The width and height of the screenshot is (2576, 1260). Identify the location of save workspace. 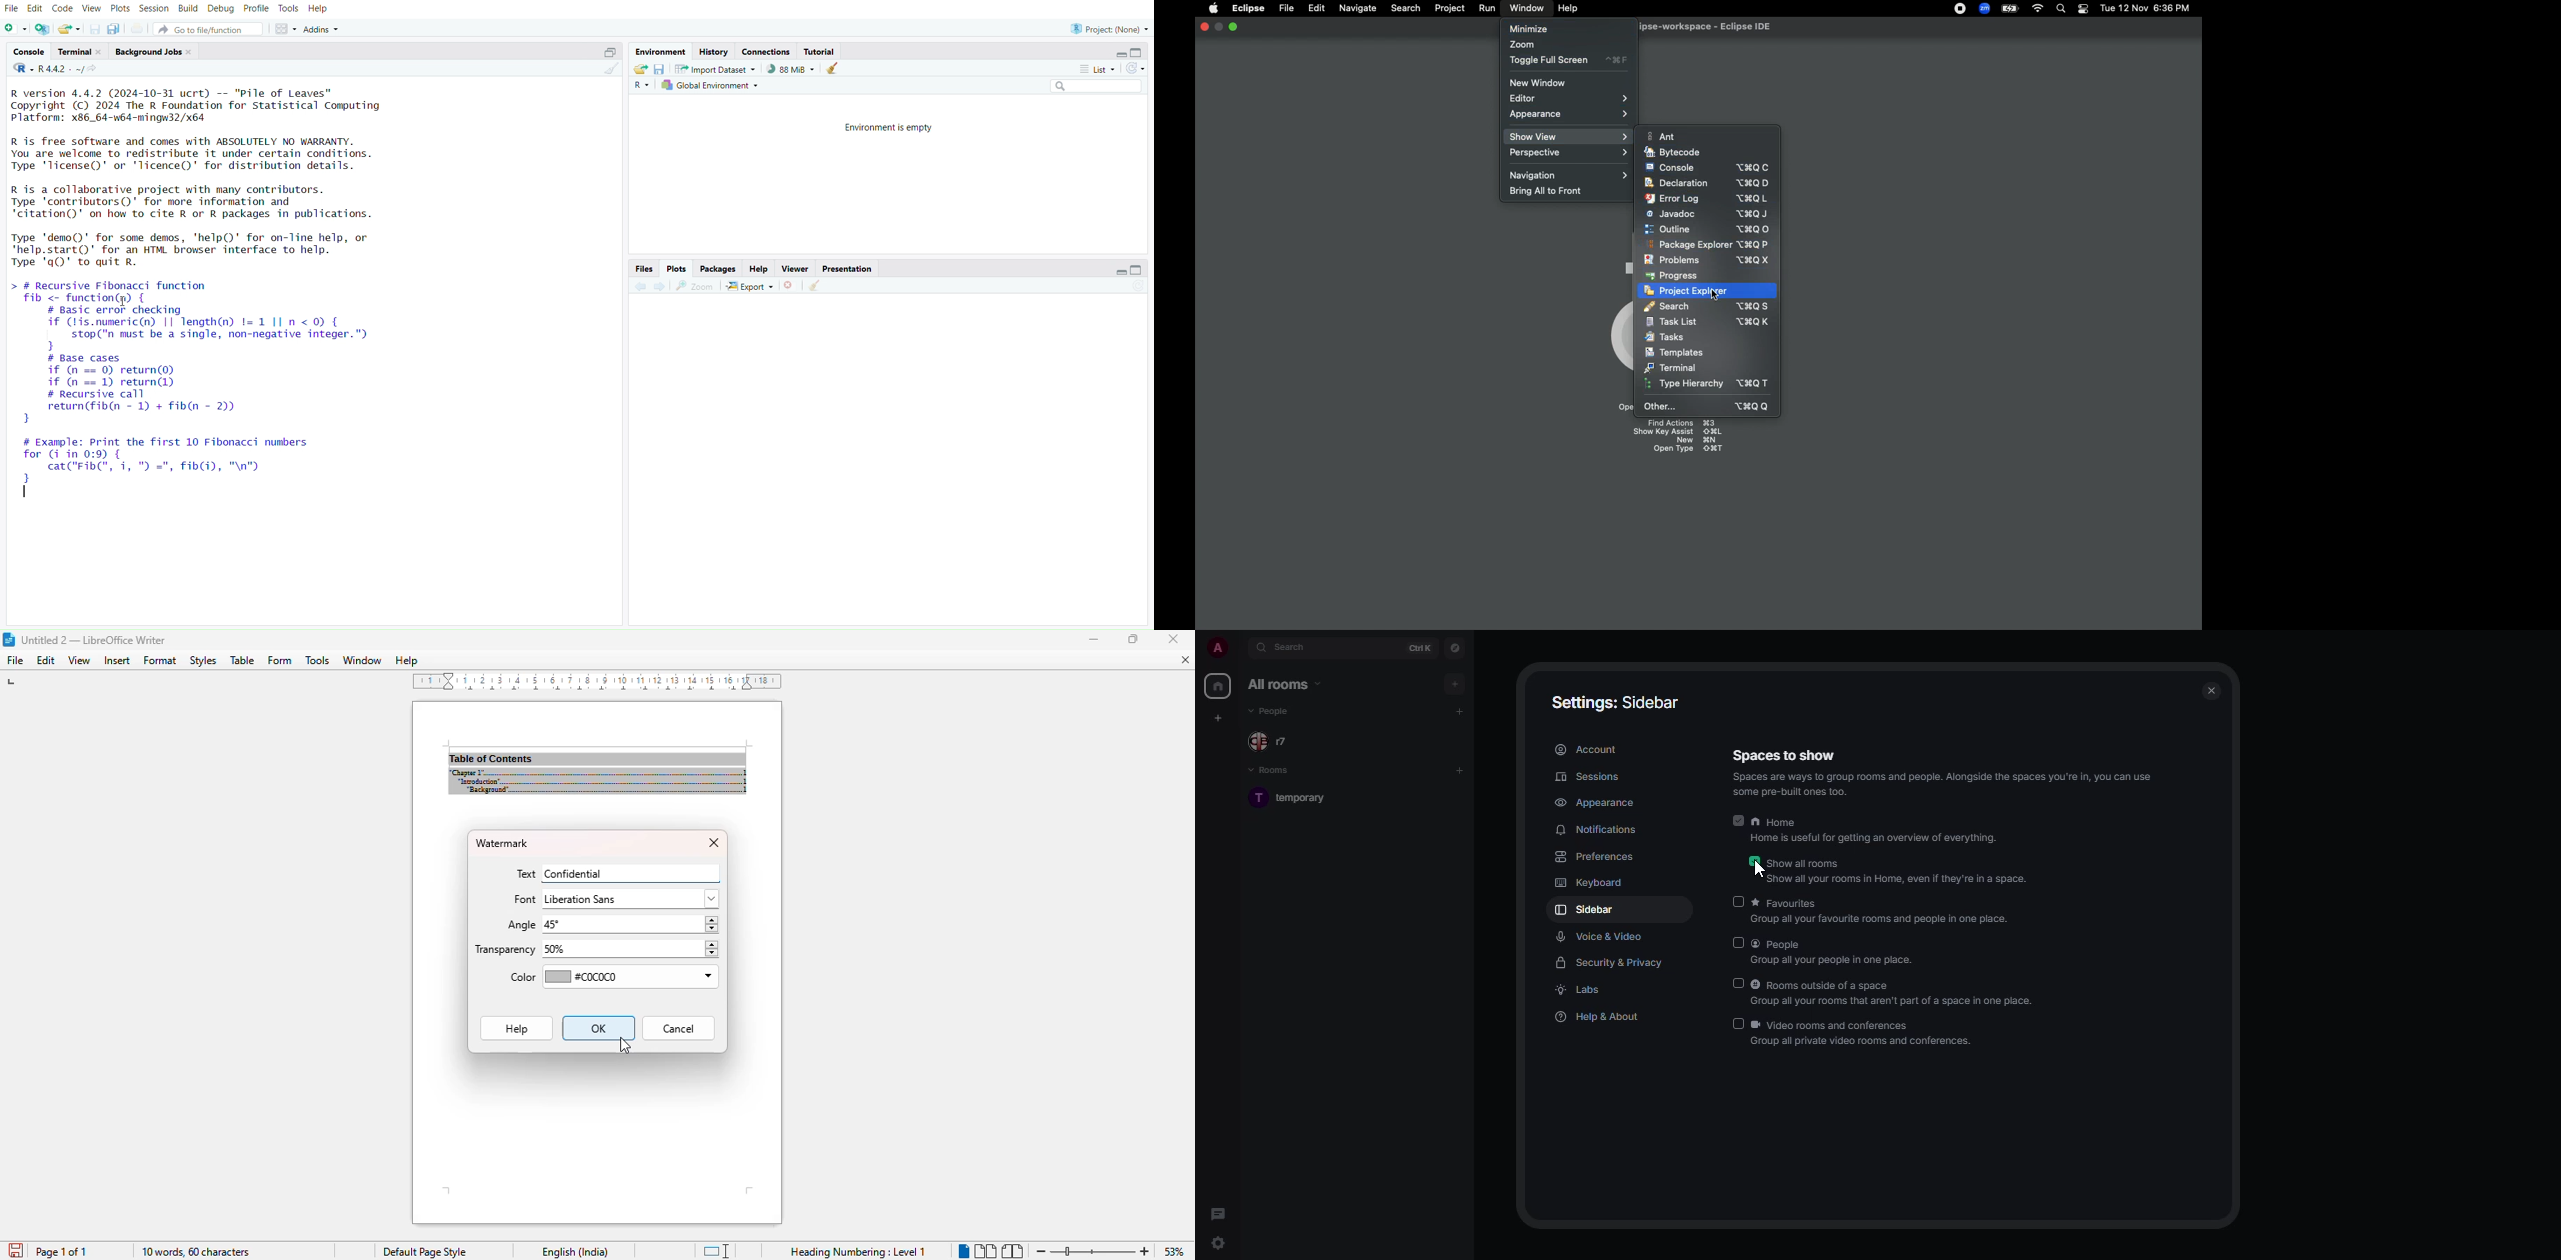
(659, 70).